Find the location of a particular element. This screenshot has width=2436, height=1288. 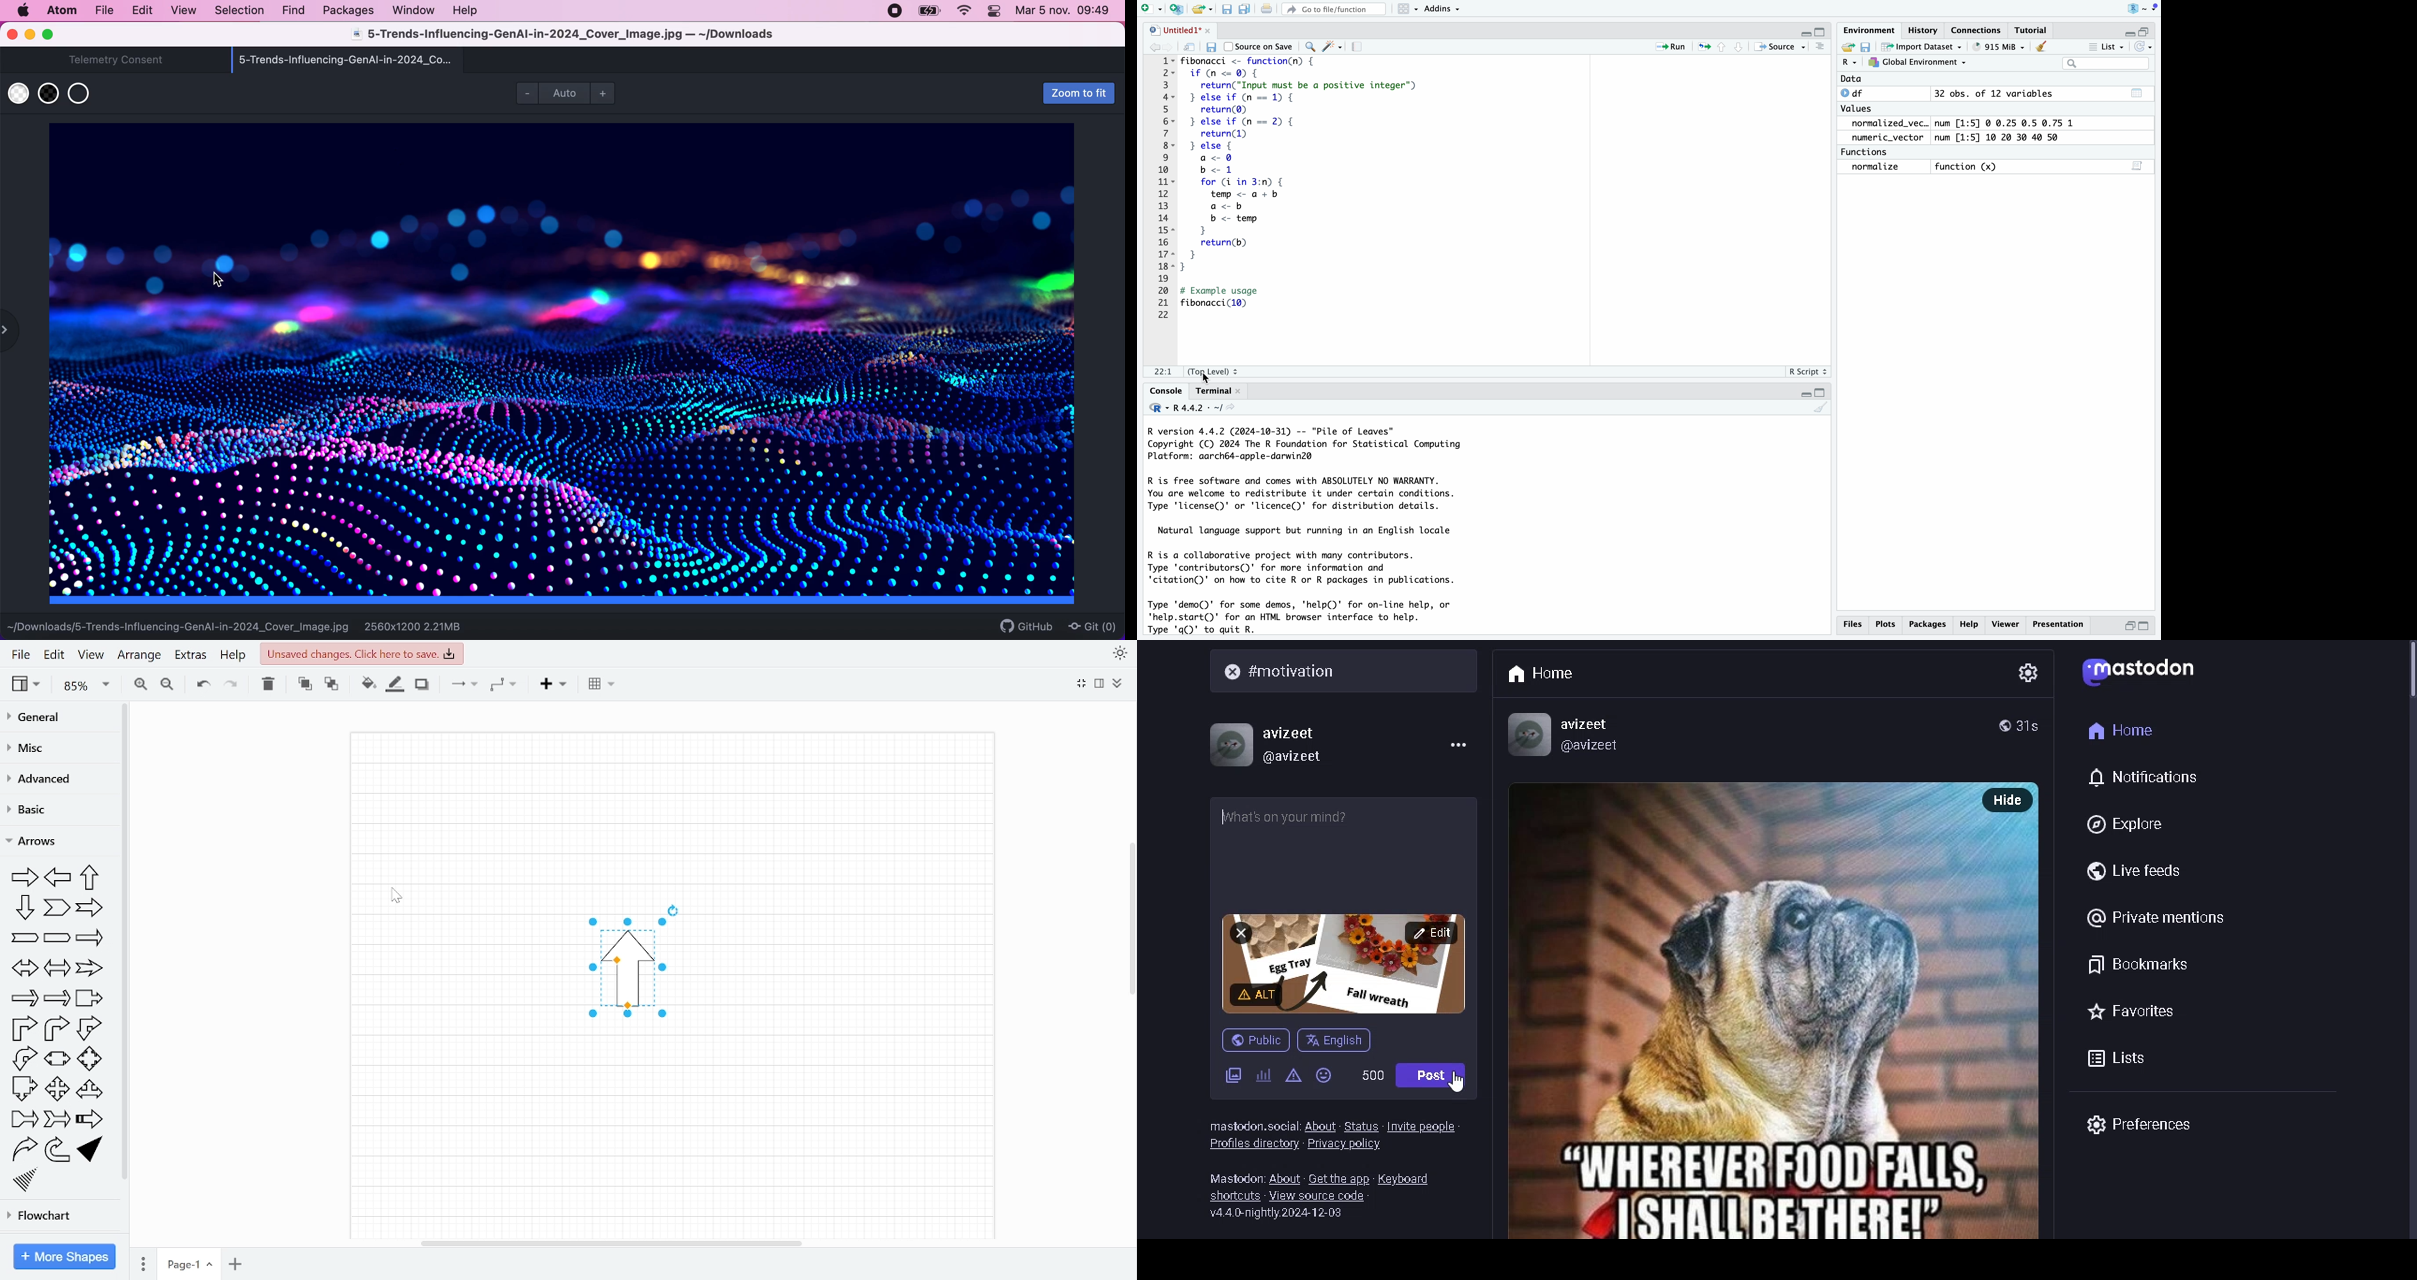

RStudio is located at coordinates (2142, 9).